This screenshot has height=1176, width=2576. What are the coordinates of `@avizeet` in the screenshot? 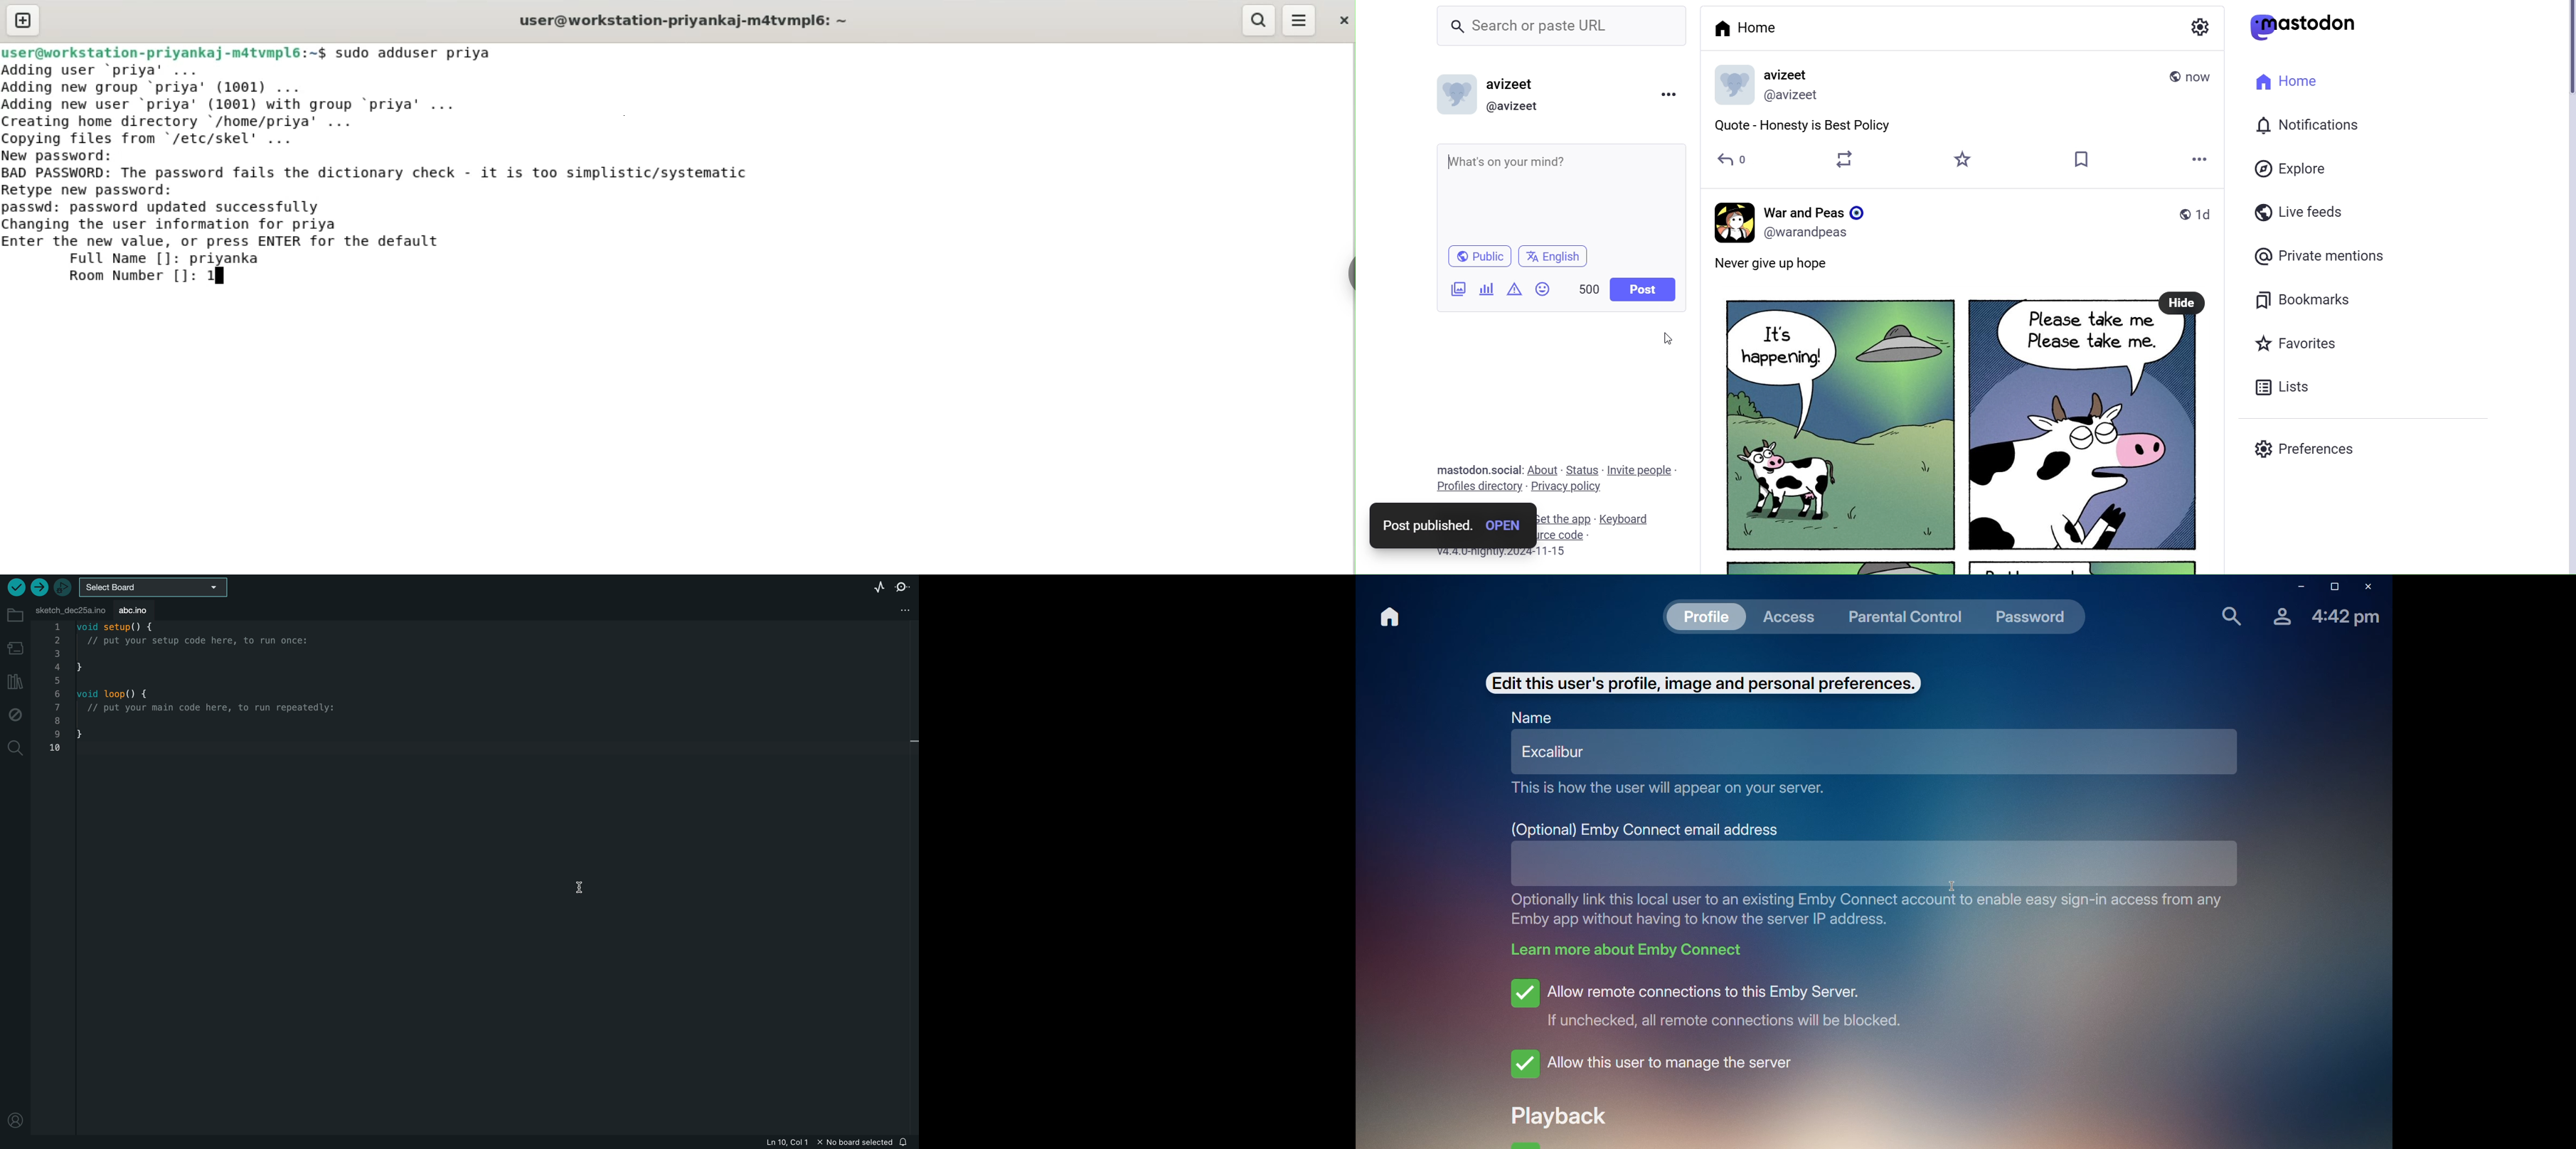 It's located at (1518, 105).